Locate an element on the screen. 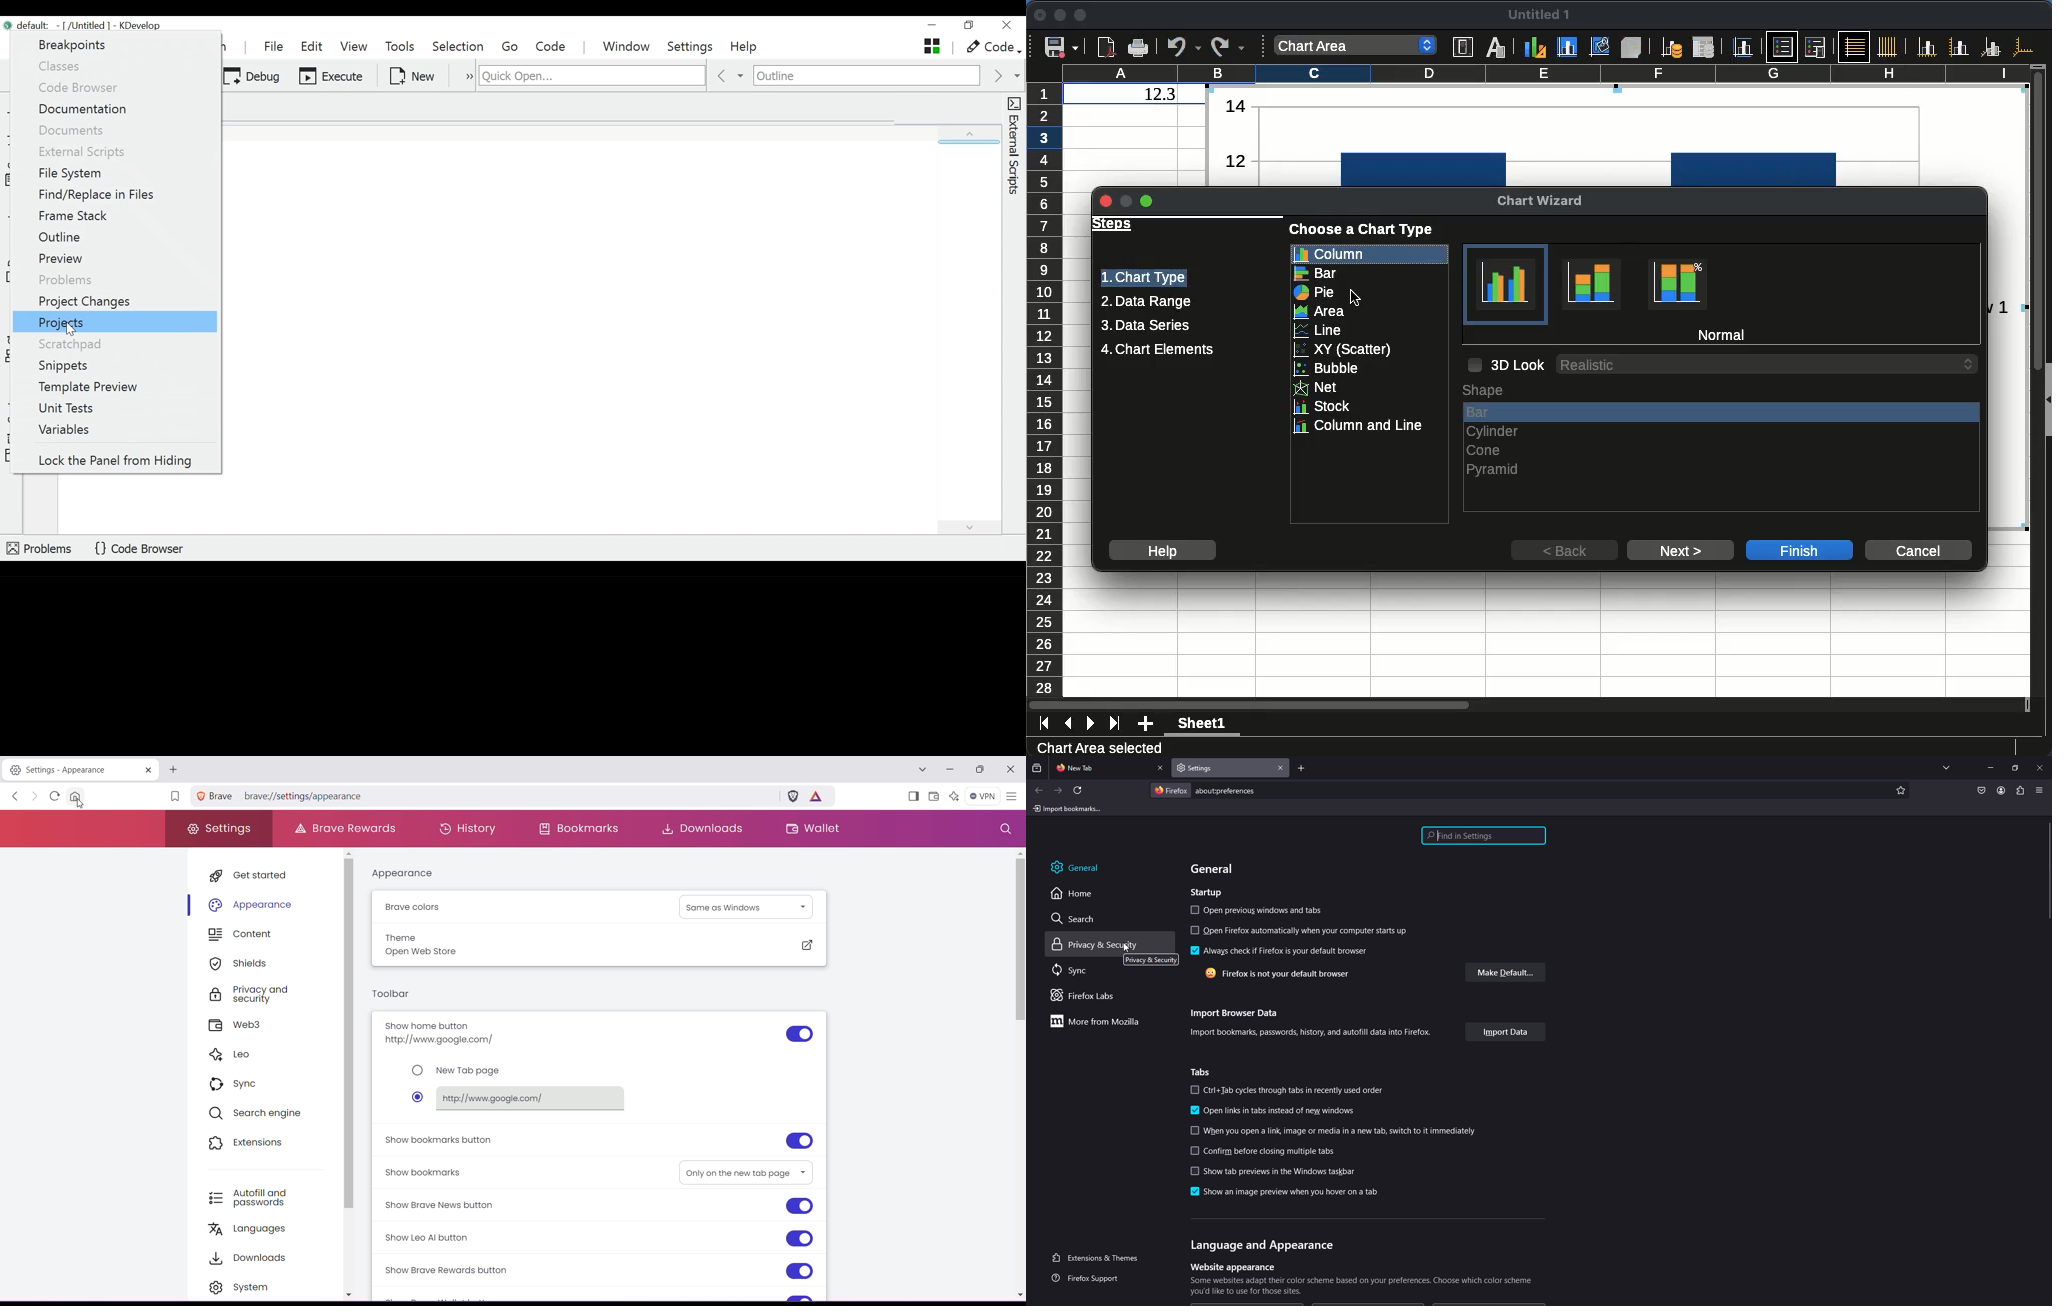 The width and height of the screenshot is (2072, 1316). resize is located at coordinates (2015, 768).